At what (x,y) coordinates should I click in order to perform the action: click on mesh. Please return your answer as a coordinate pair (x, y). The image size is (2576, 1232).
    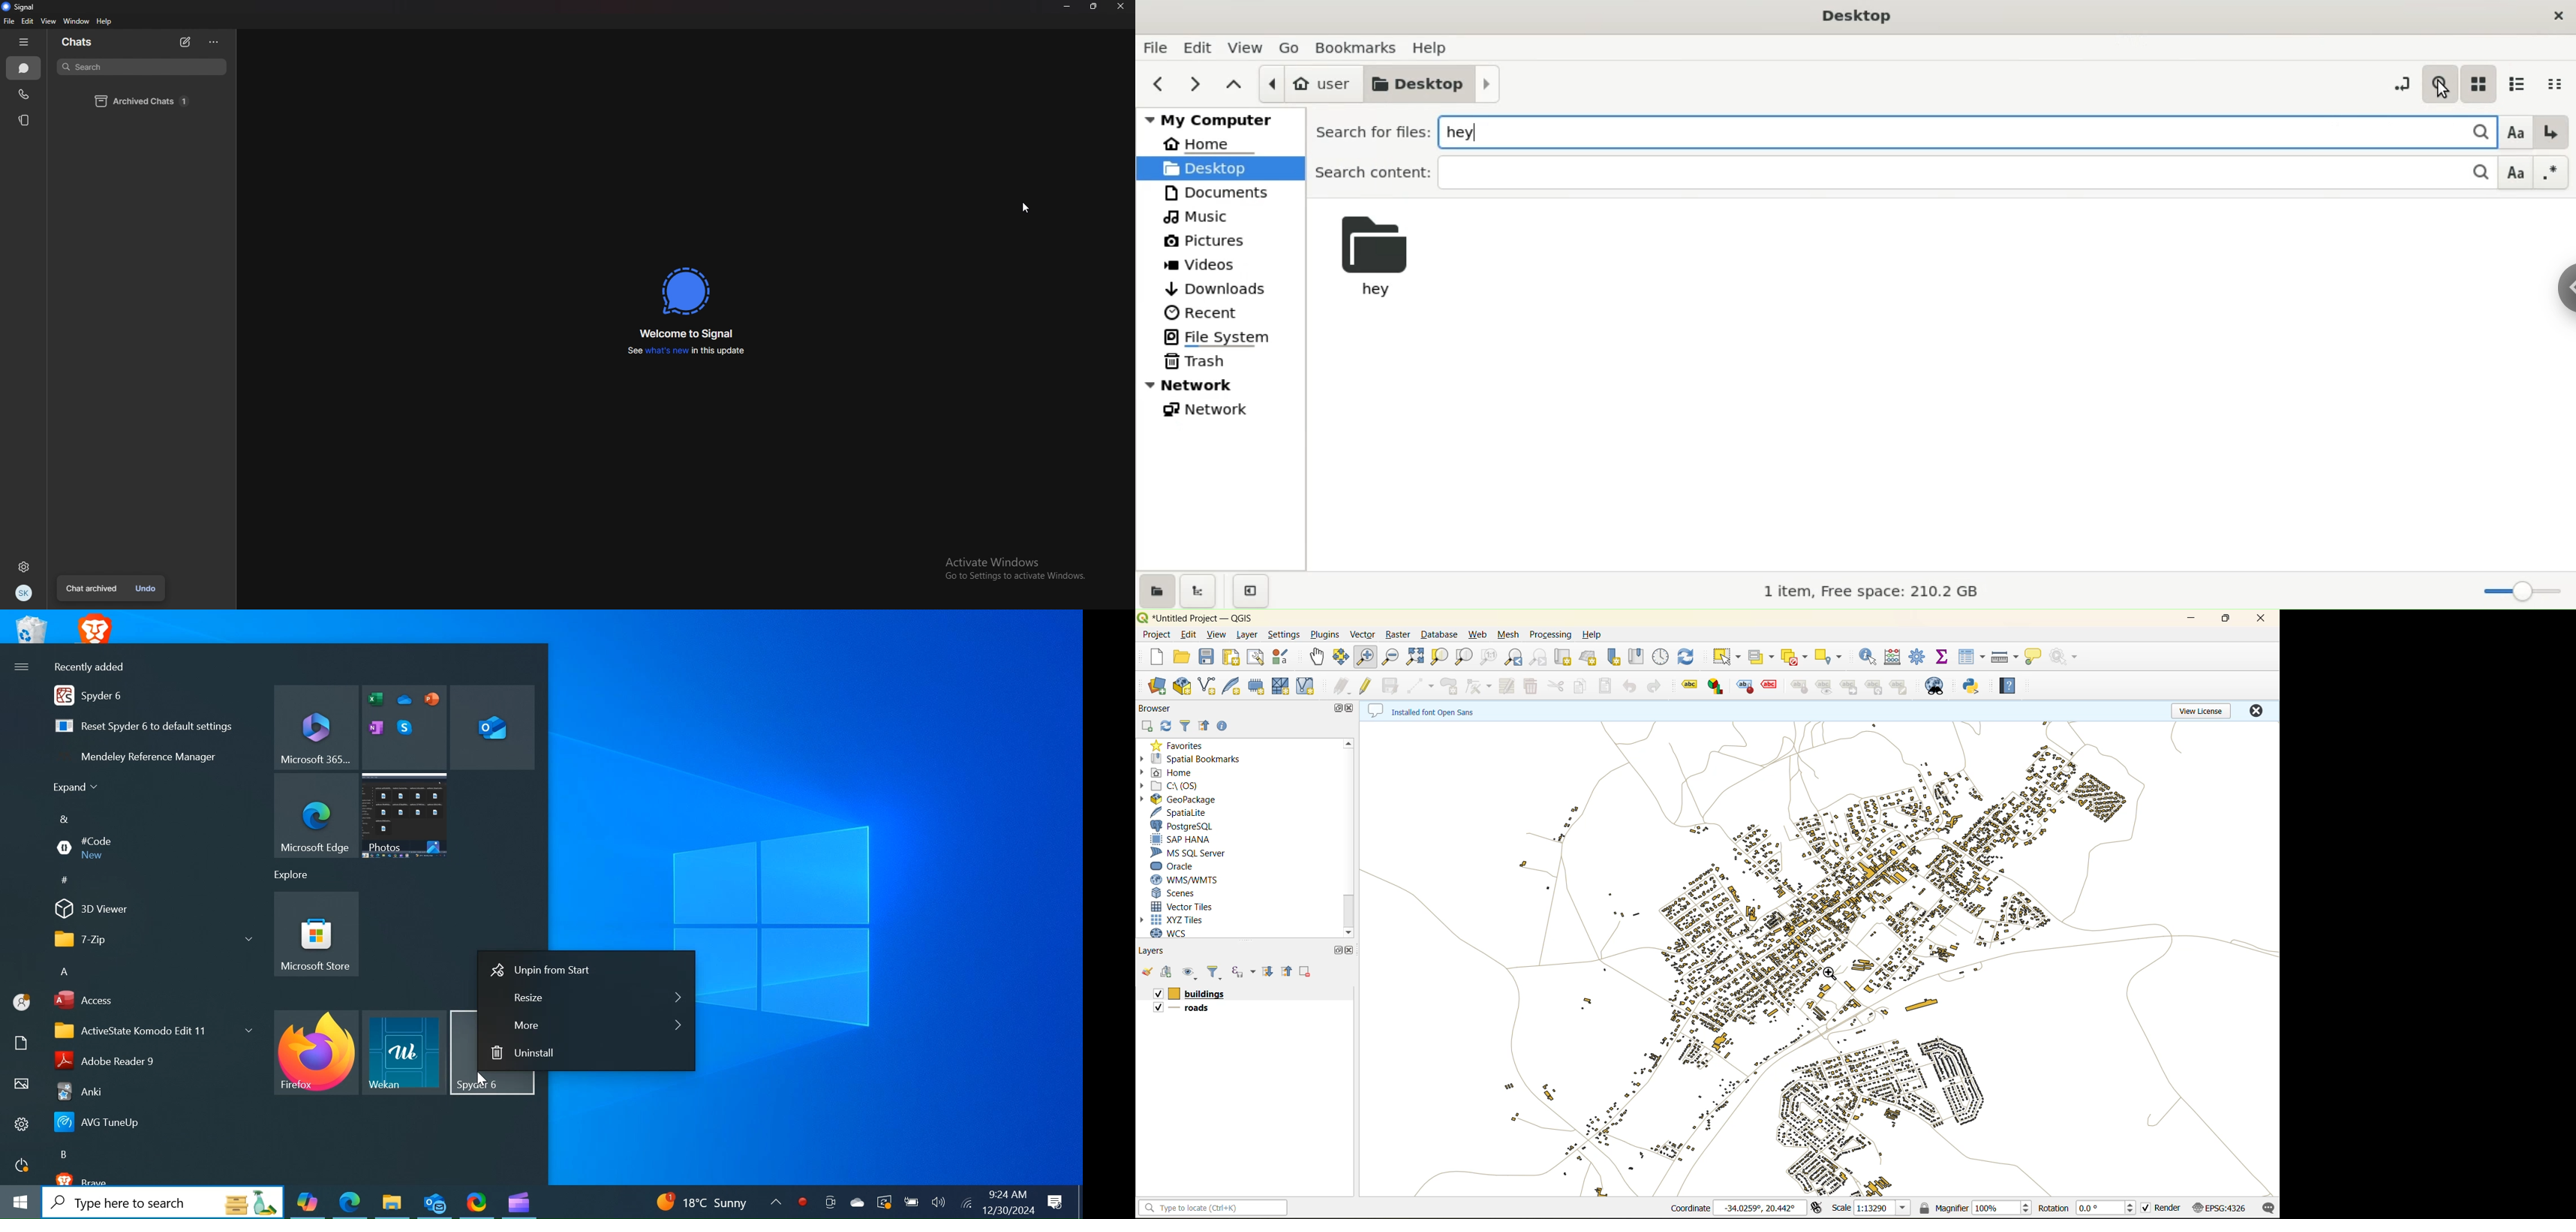
    Looking at the image, I should click on (1511, 636).